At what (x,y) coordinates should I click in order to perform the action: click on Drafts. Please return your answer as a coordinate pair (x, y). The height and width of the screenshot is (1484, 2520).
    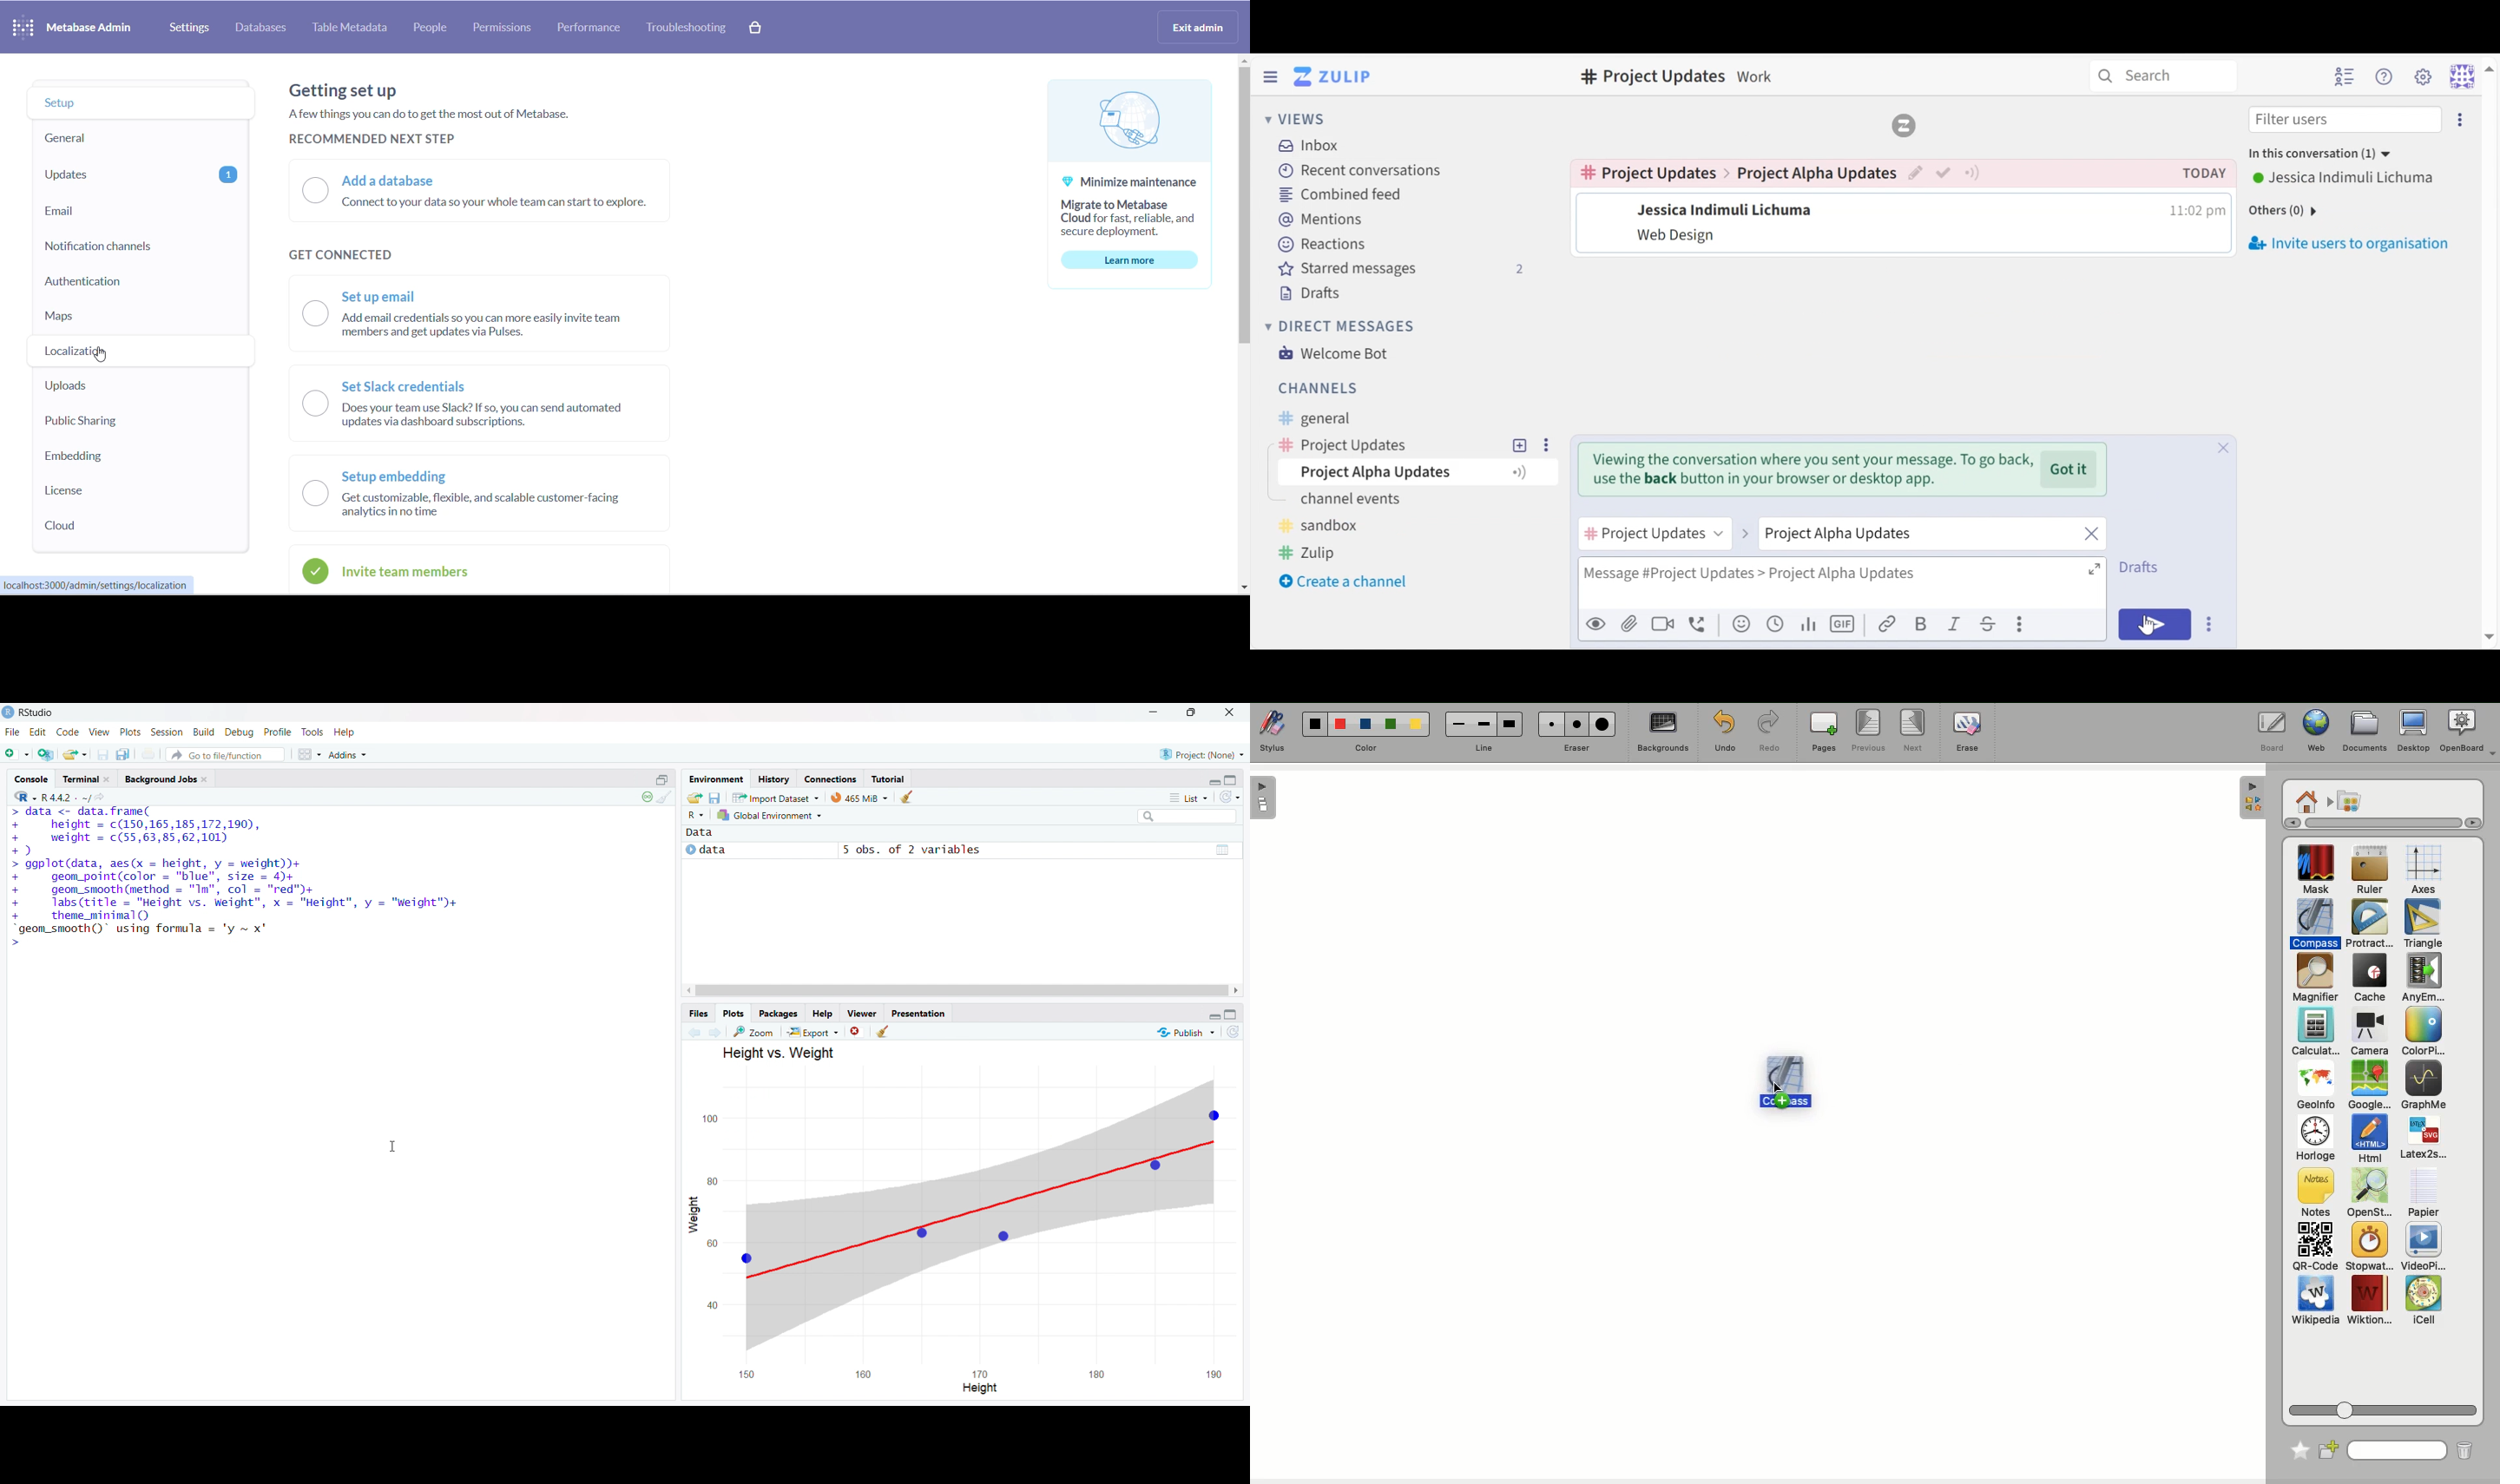
    Looking at the image, I should click on (2143, 567).